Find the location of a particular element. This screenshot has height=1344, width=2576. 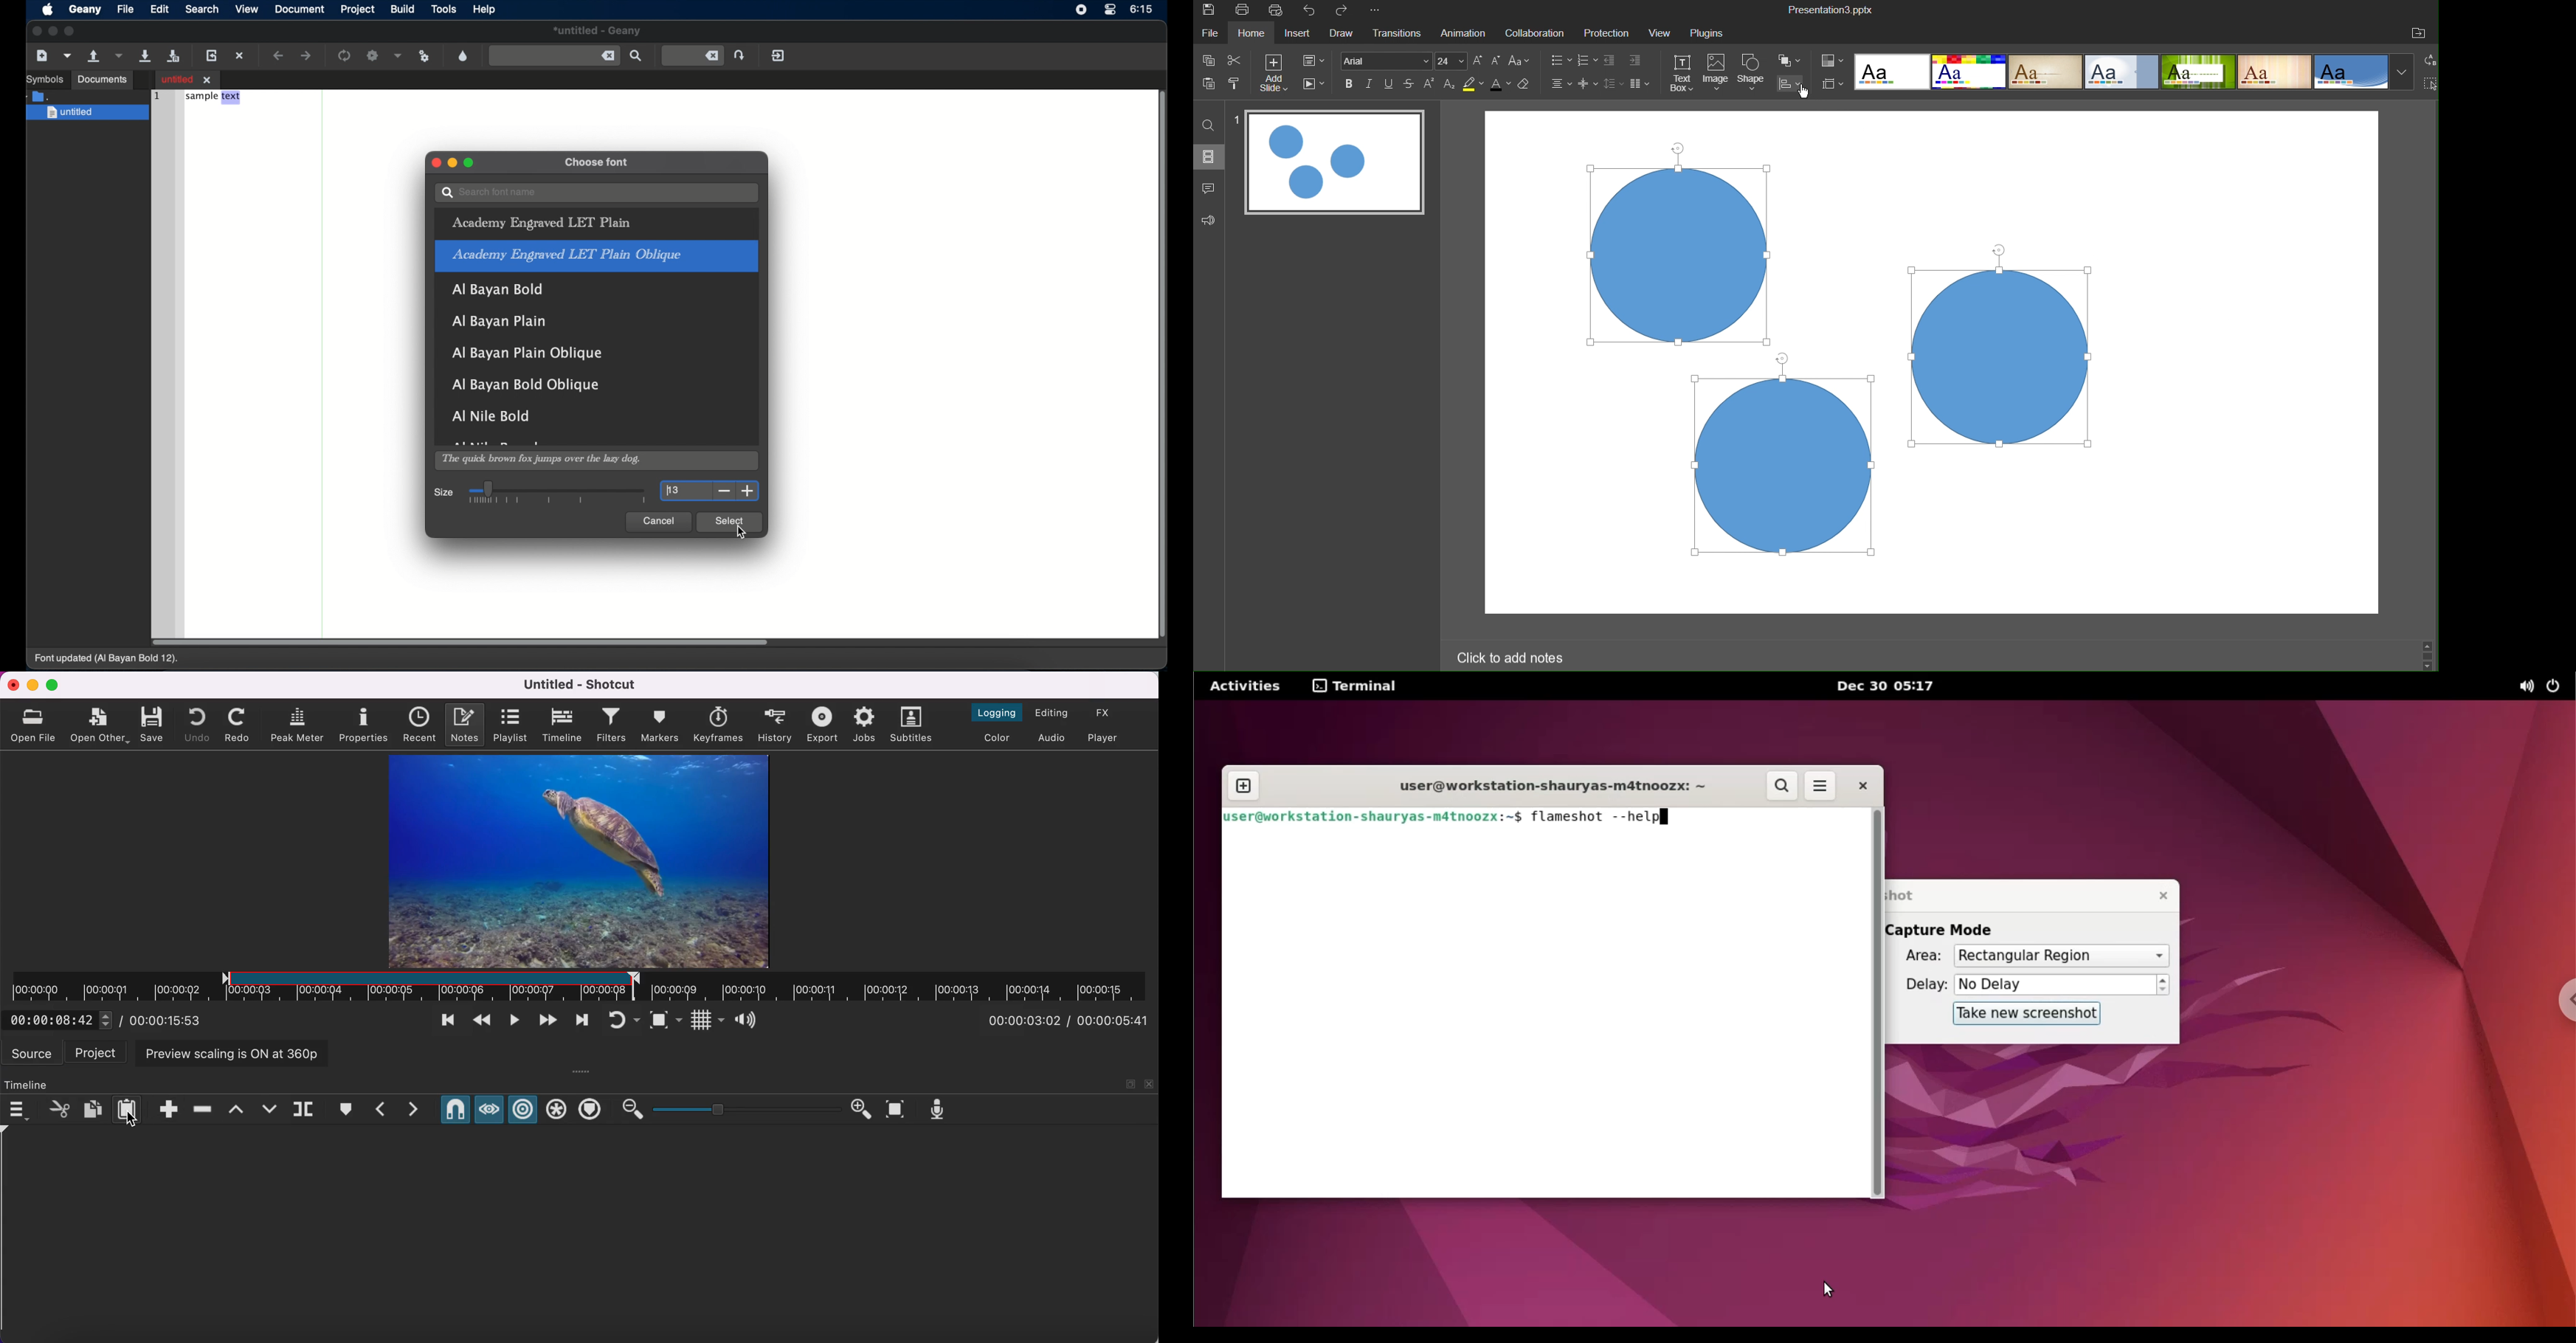

Cursor is located at coordinates (1805, 94).